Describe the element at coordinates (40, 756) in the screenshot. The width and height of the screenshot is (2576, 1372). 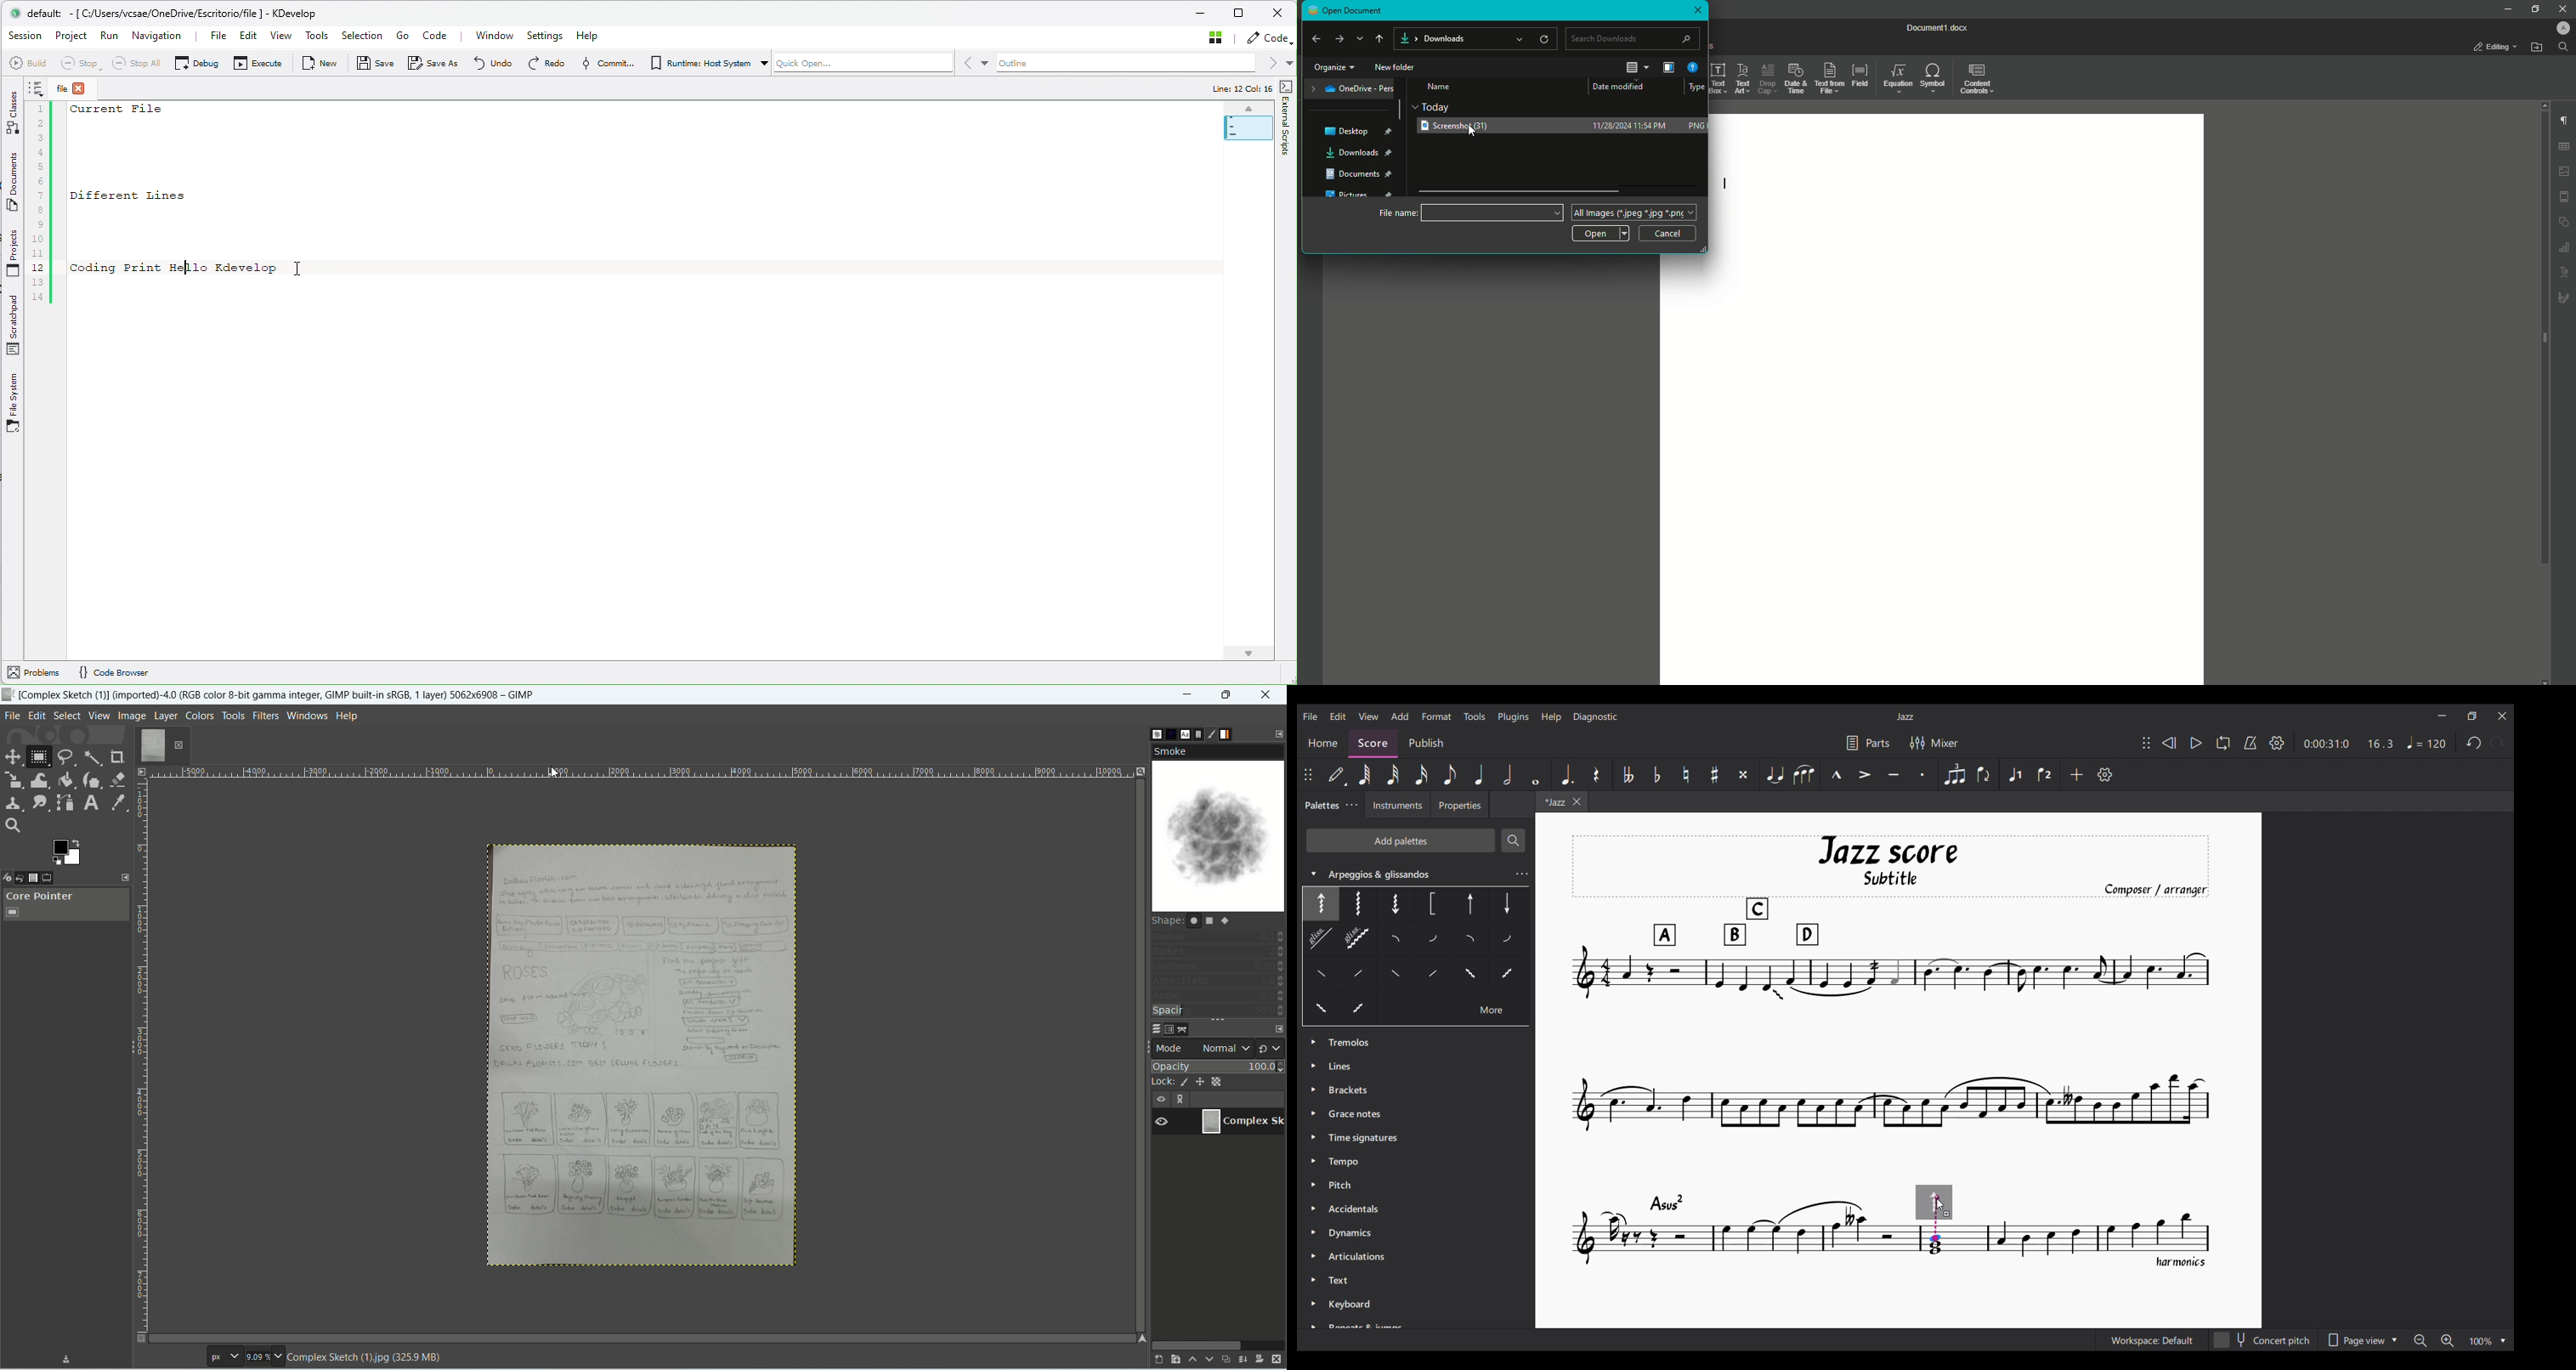
I see `rectangle select` at that location.